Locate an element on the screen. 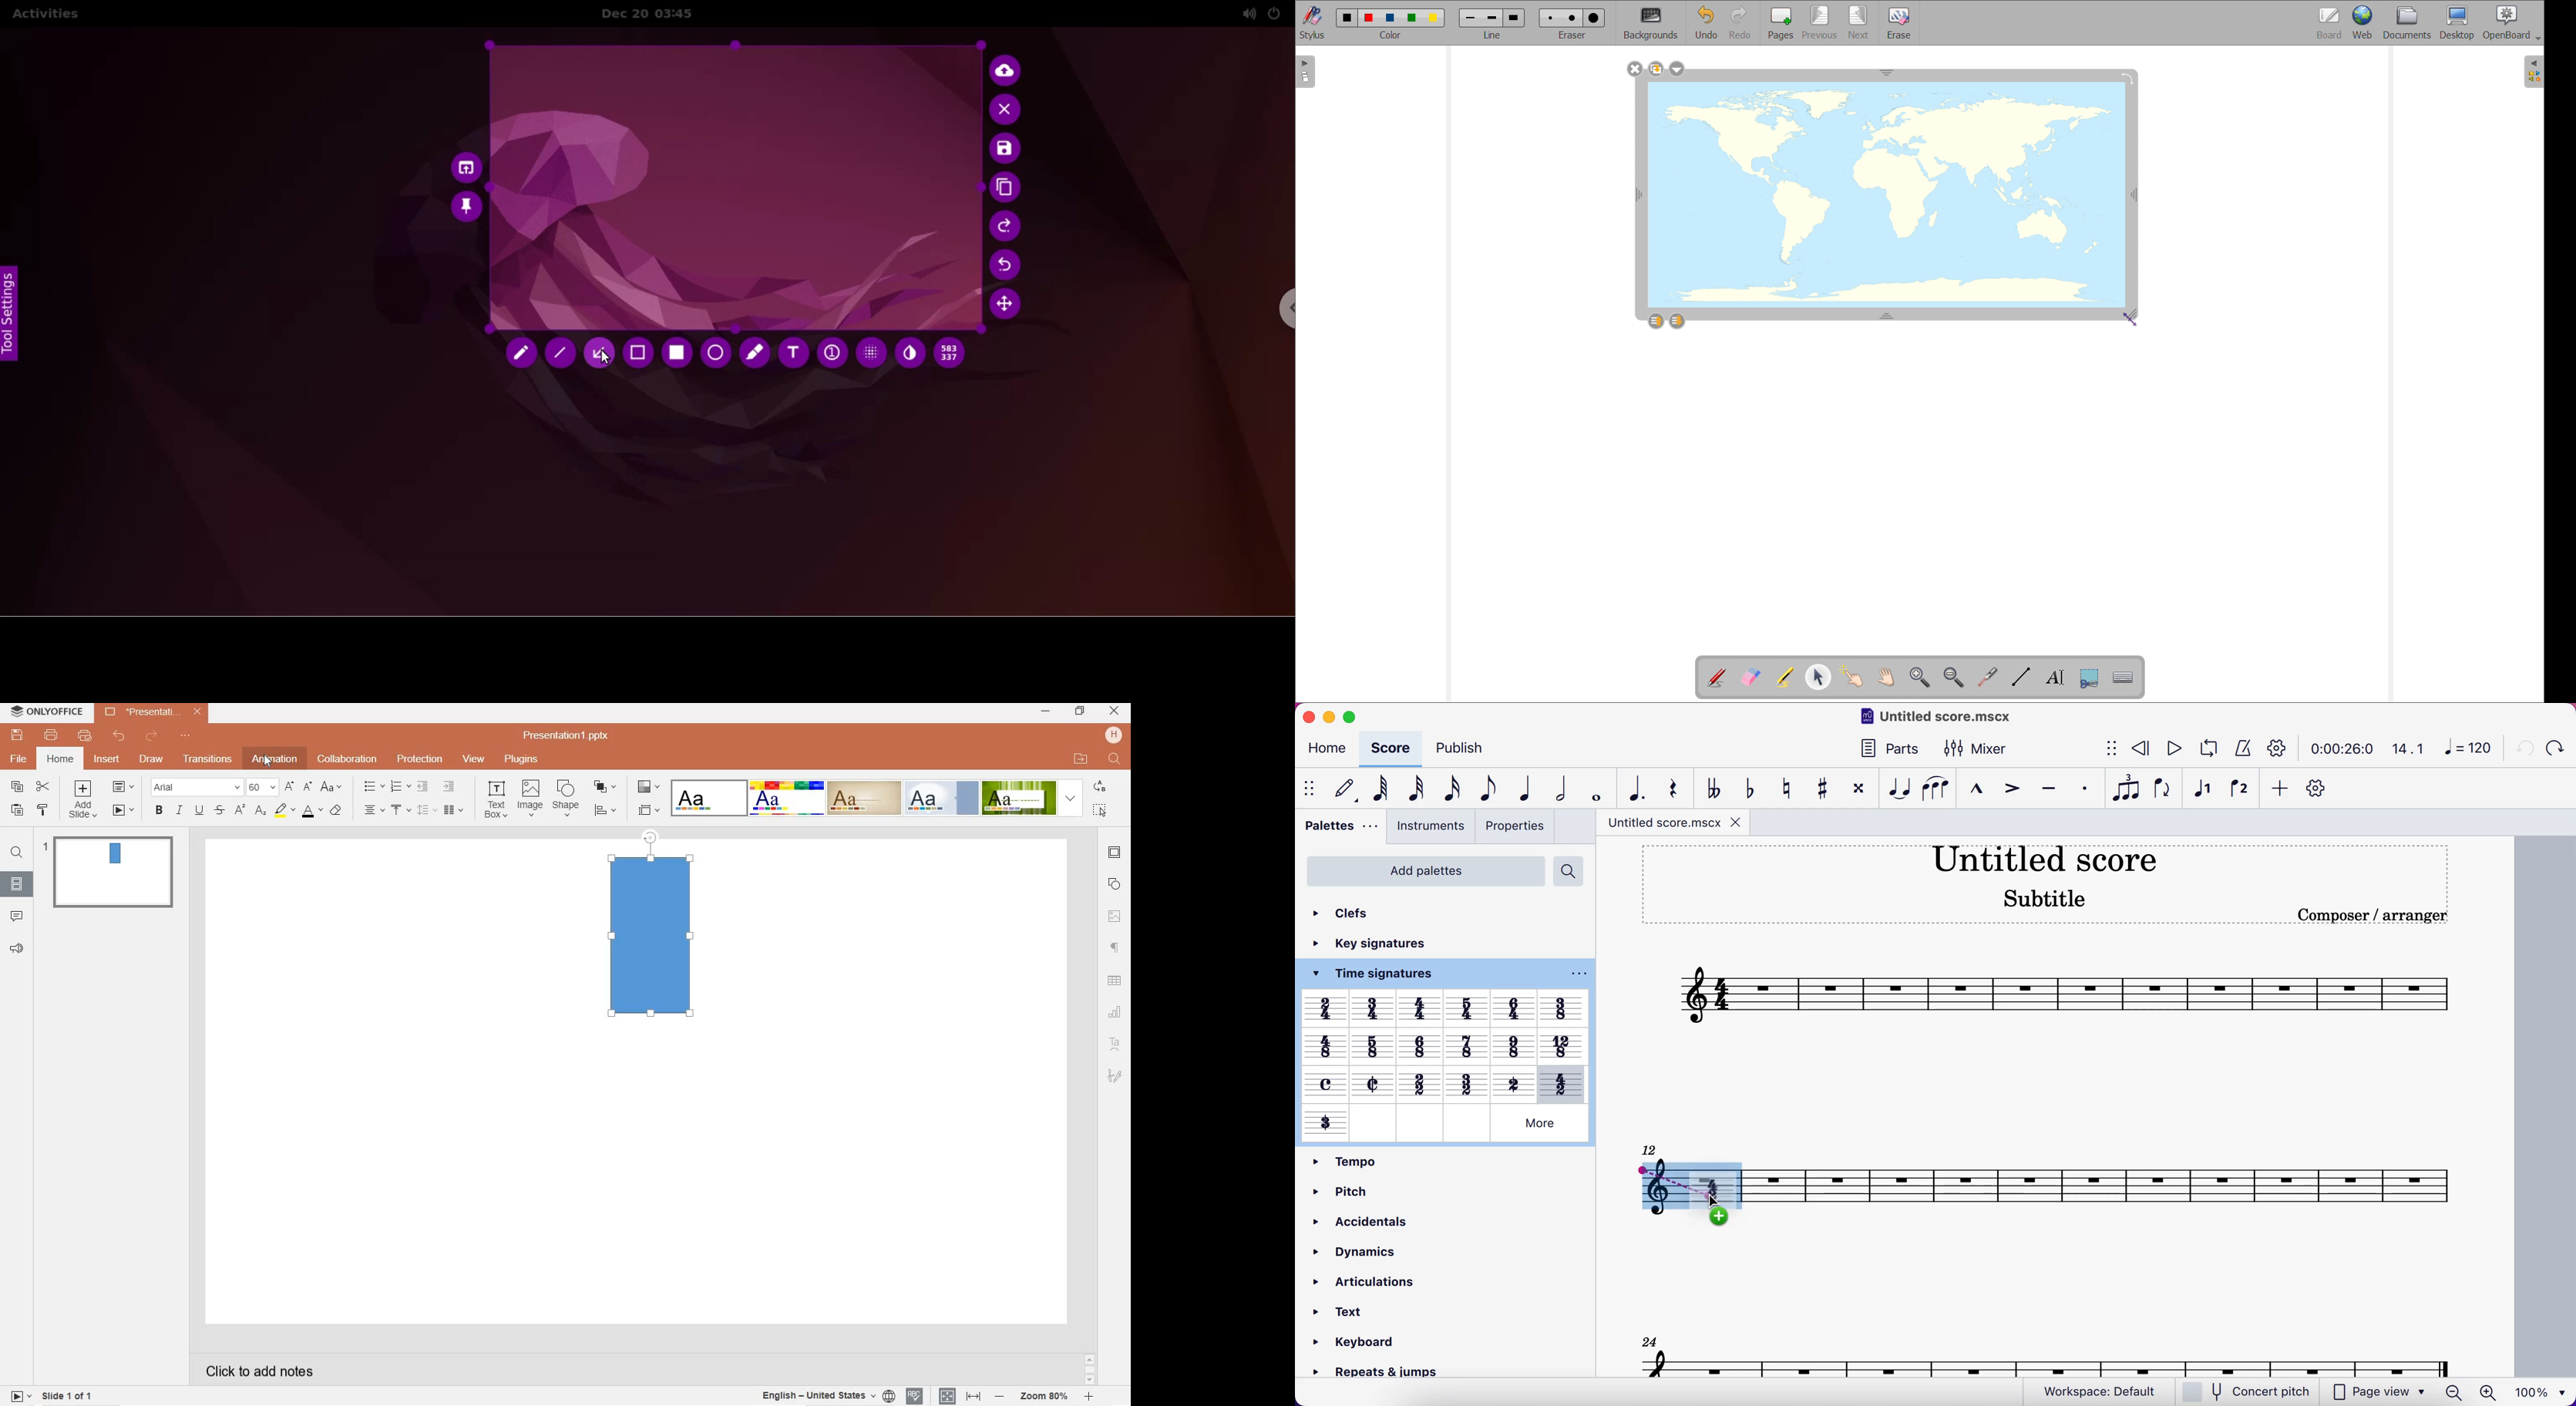 The image size is (2576, 1428). delete is located at coordinates (1635, 69).